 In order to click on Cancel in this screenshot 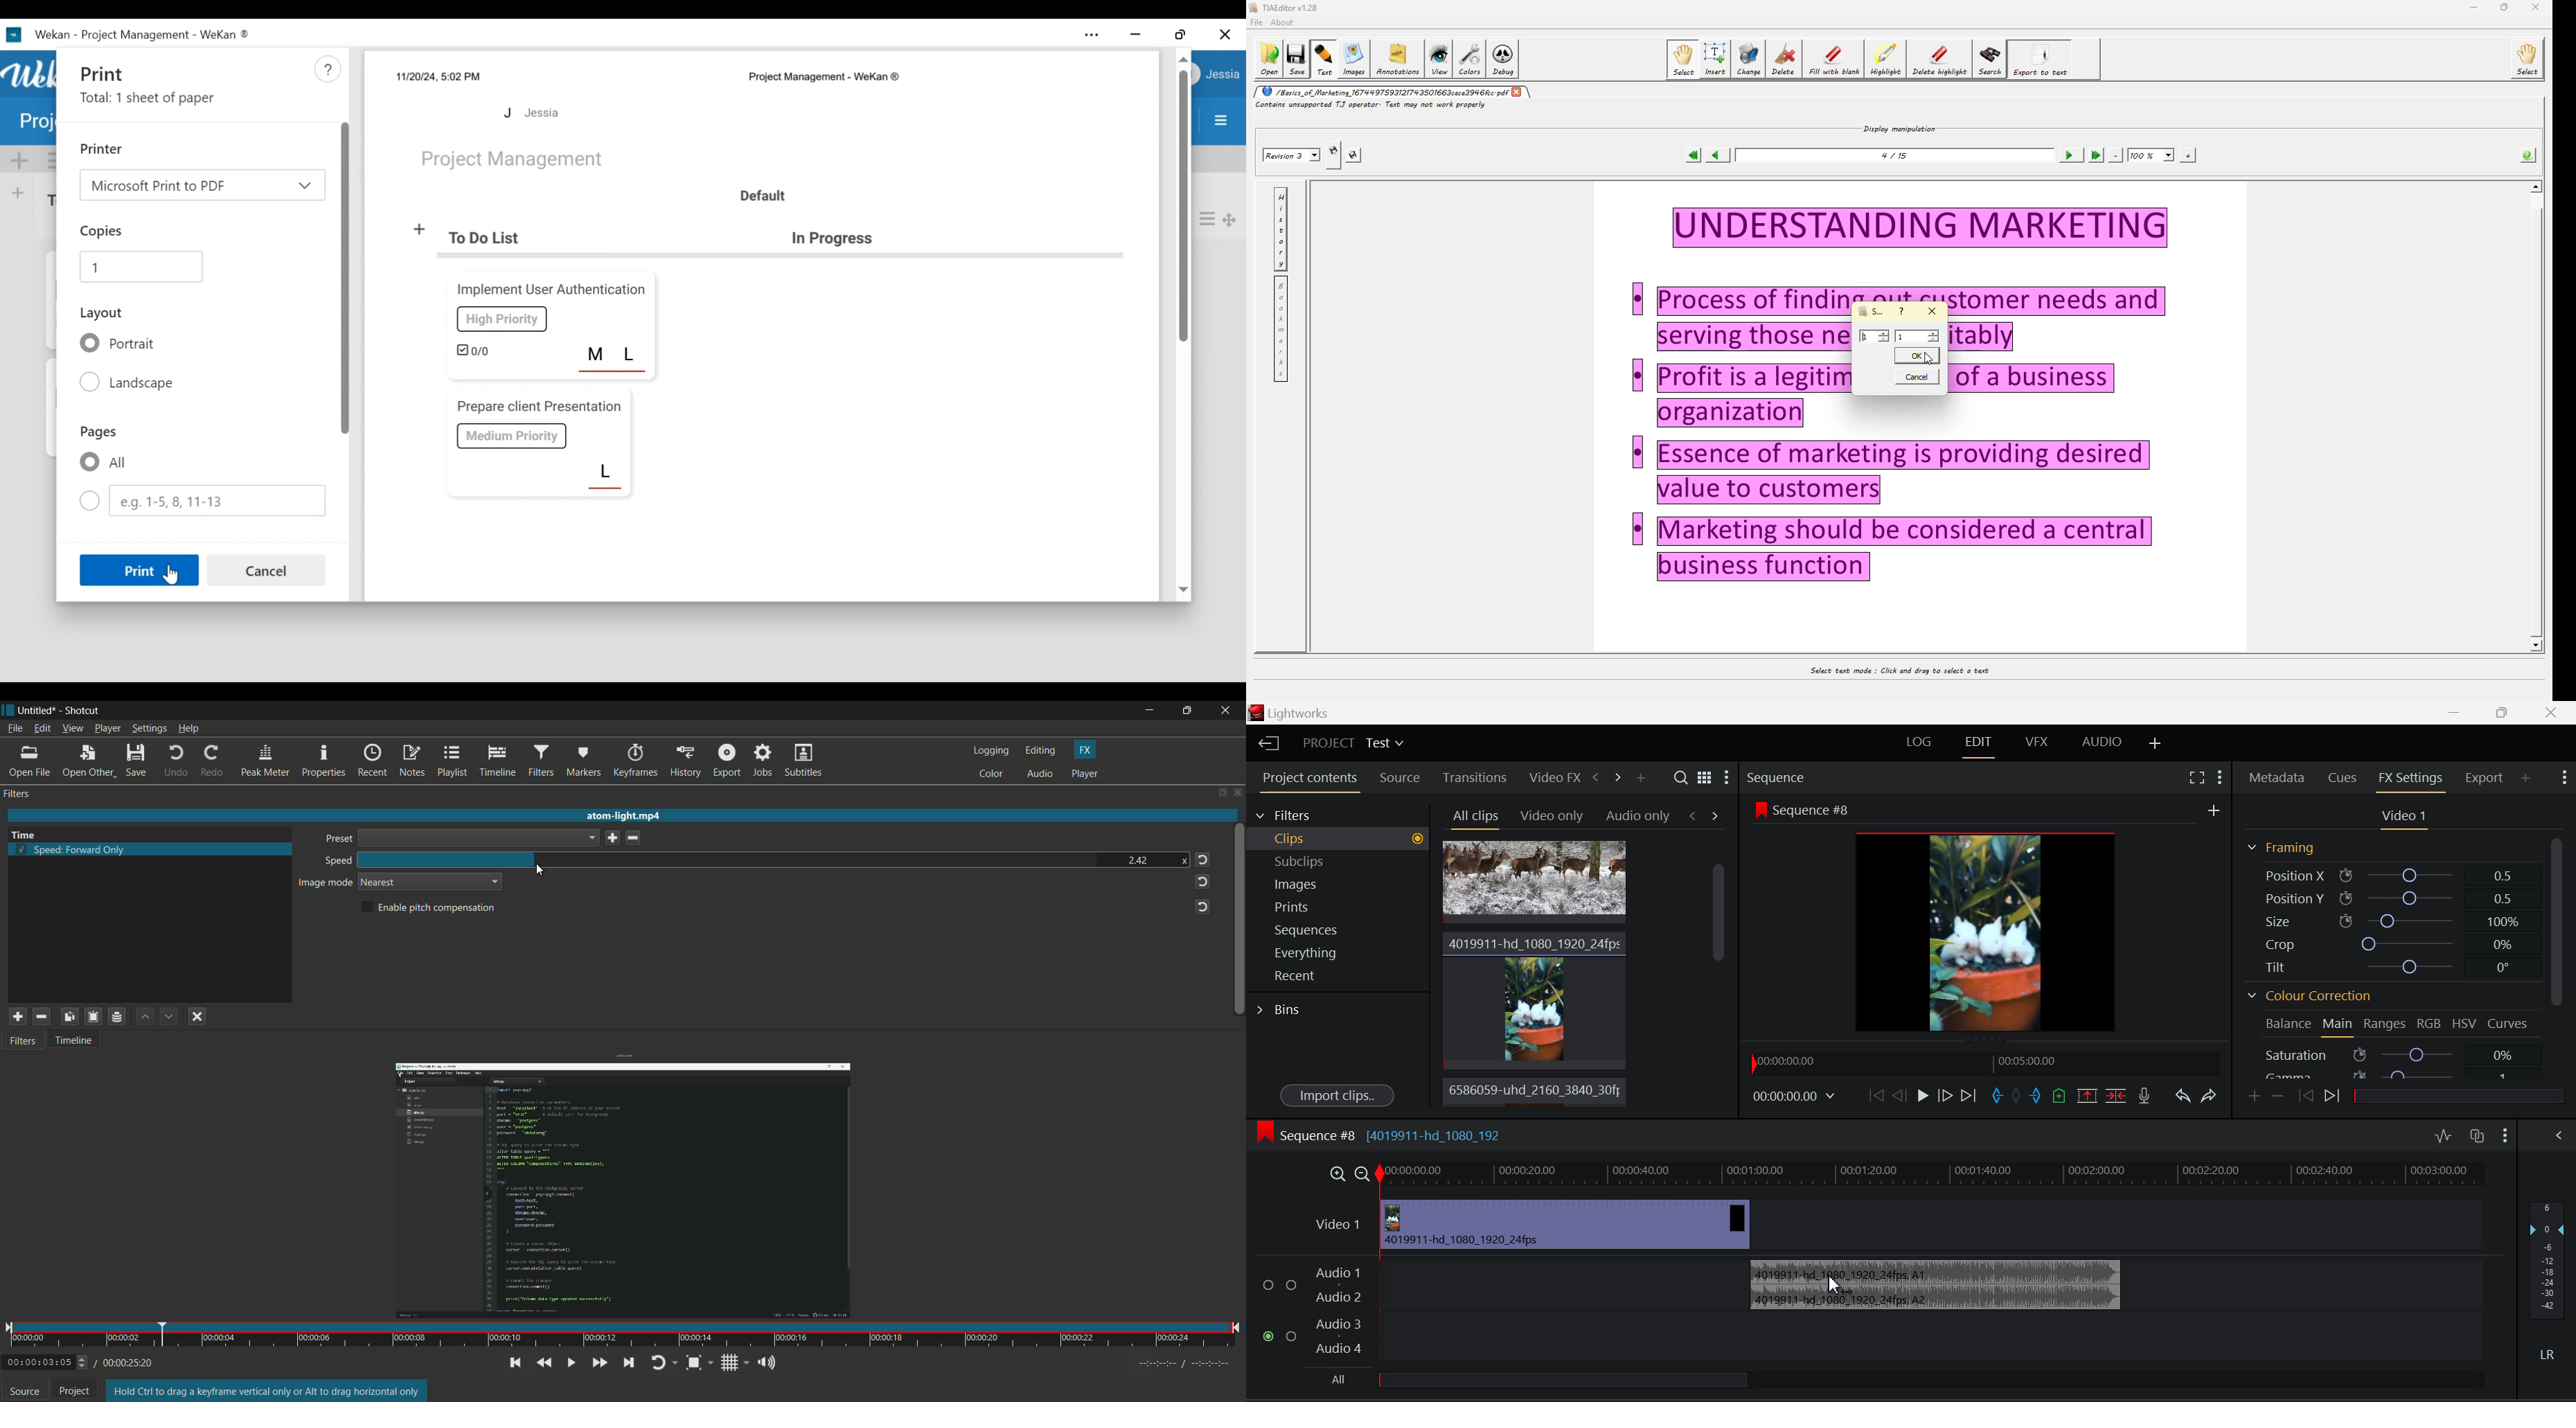, I will do `click(267, 571)`.